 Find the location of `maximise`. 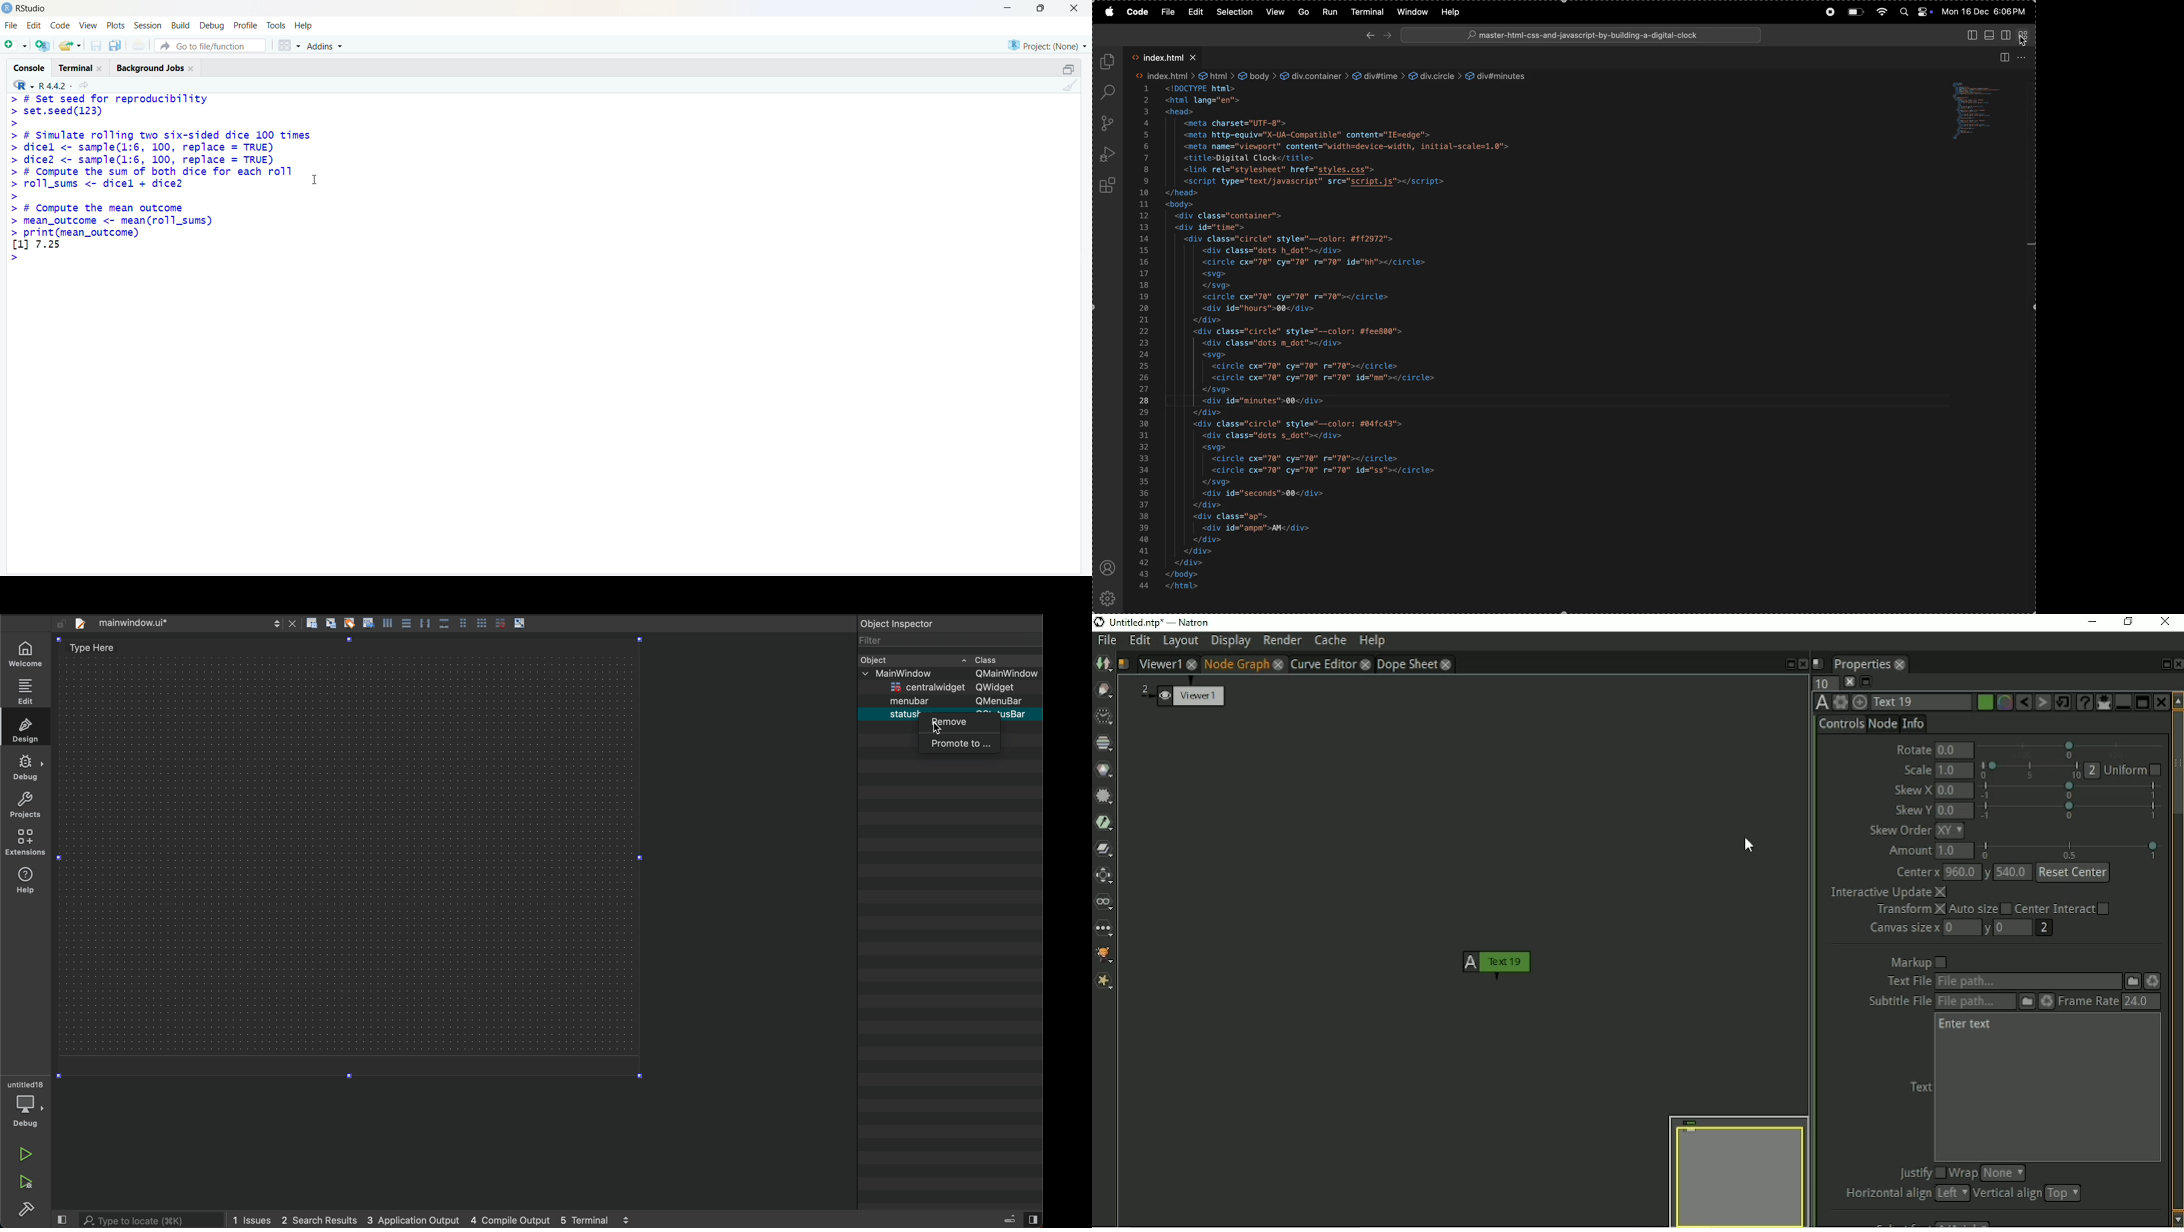

maximise is located at coordinates (1044, 8).